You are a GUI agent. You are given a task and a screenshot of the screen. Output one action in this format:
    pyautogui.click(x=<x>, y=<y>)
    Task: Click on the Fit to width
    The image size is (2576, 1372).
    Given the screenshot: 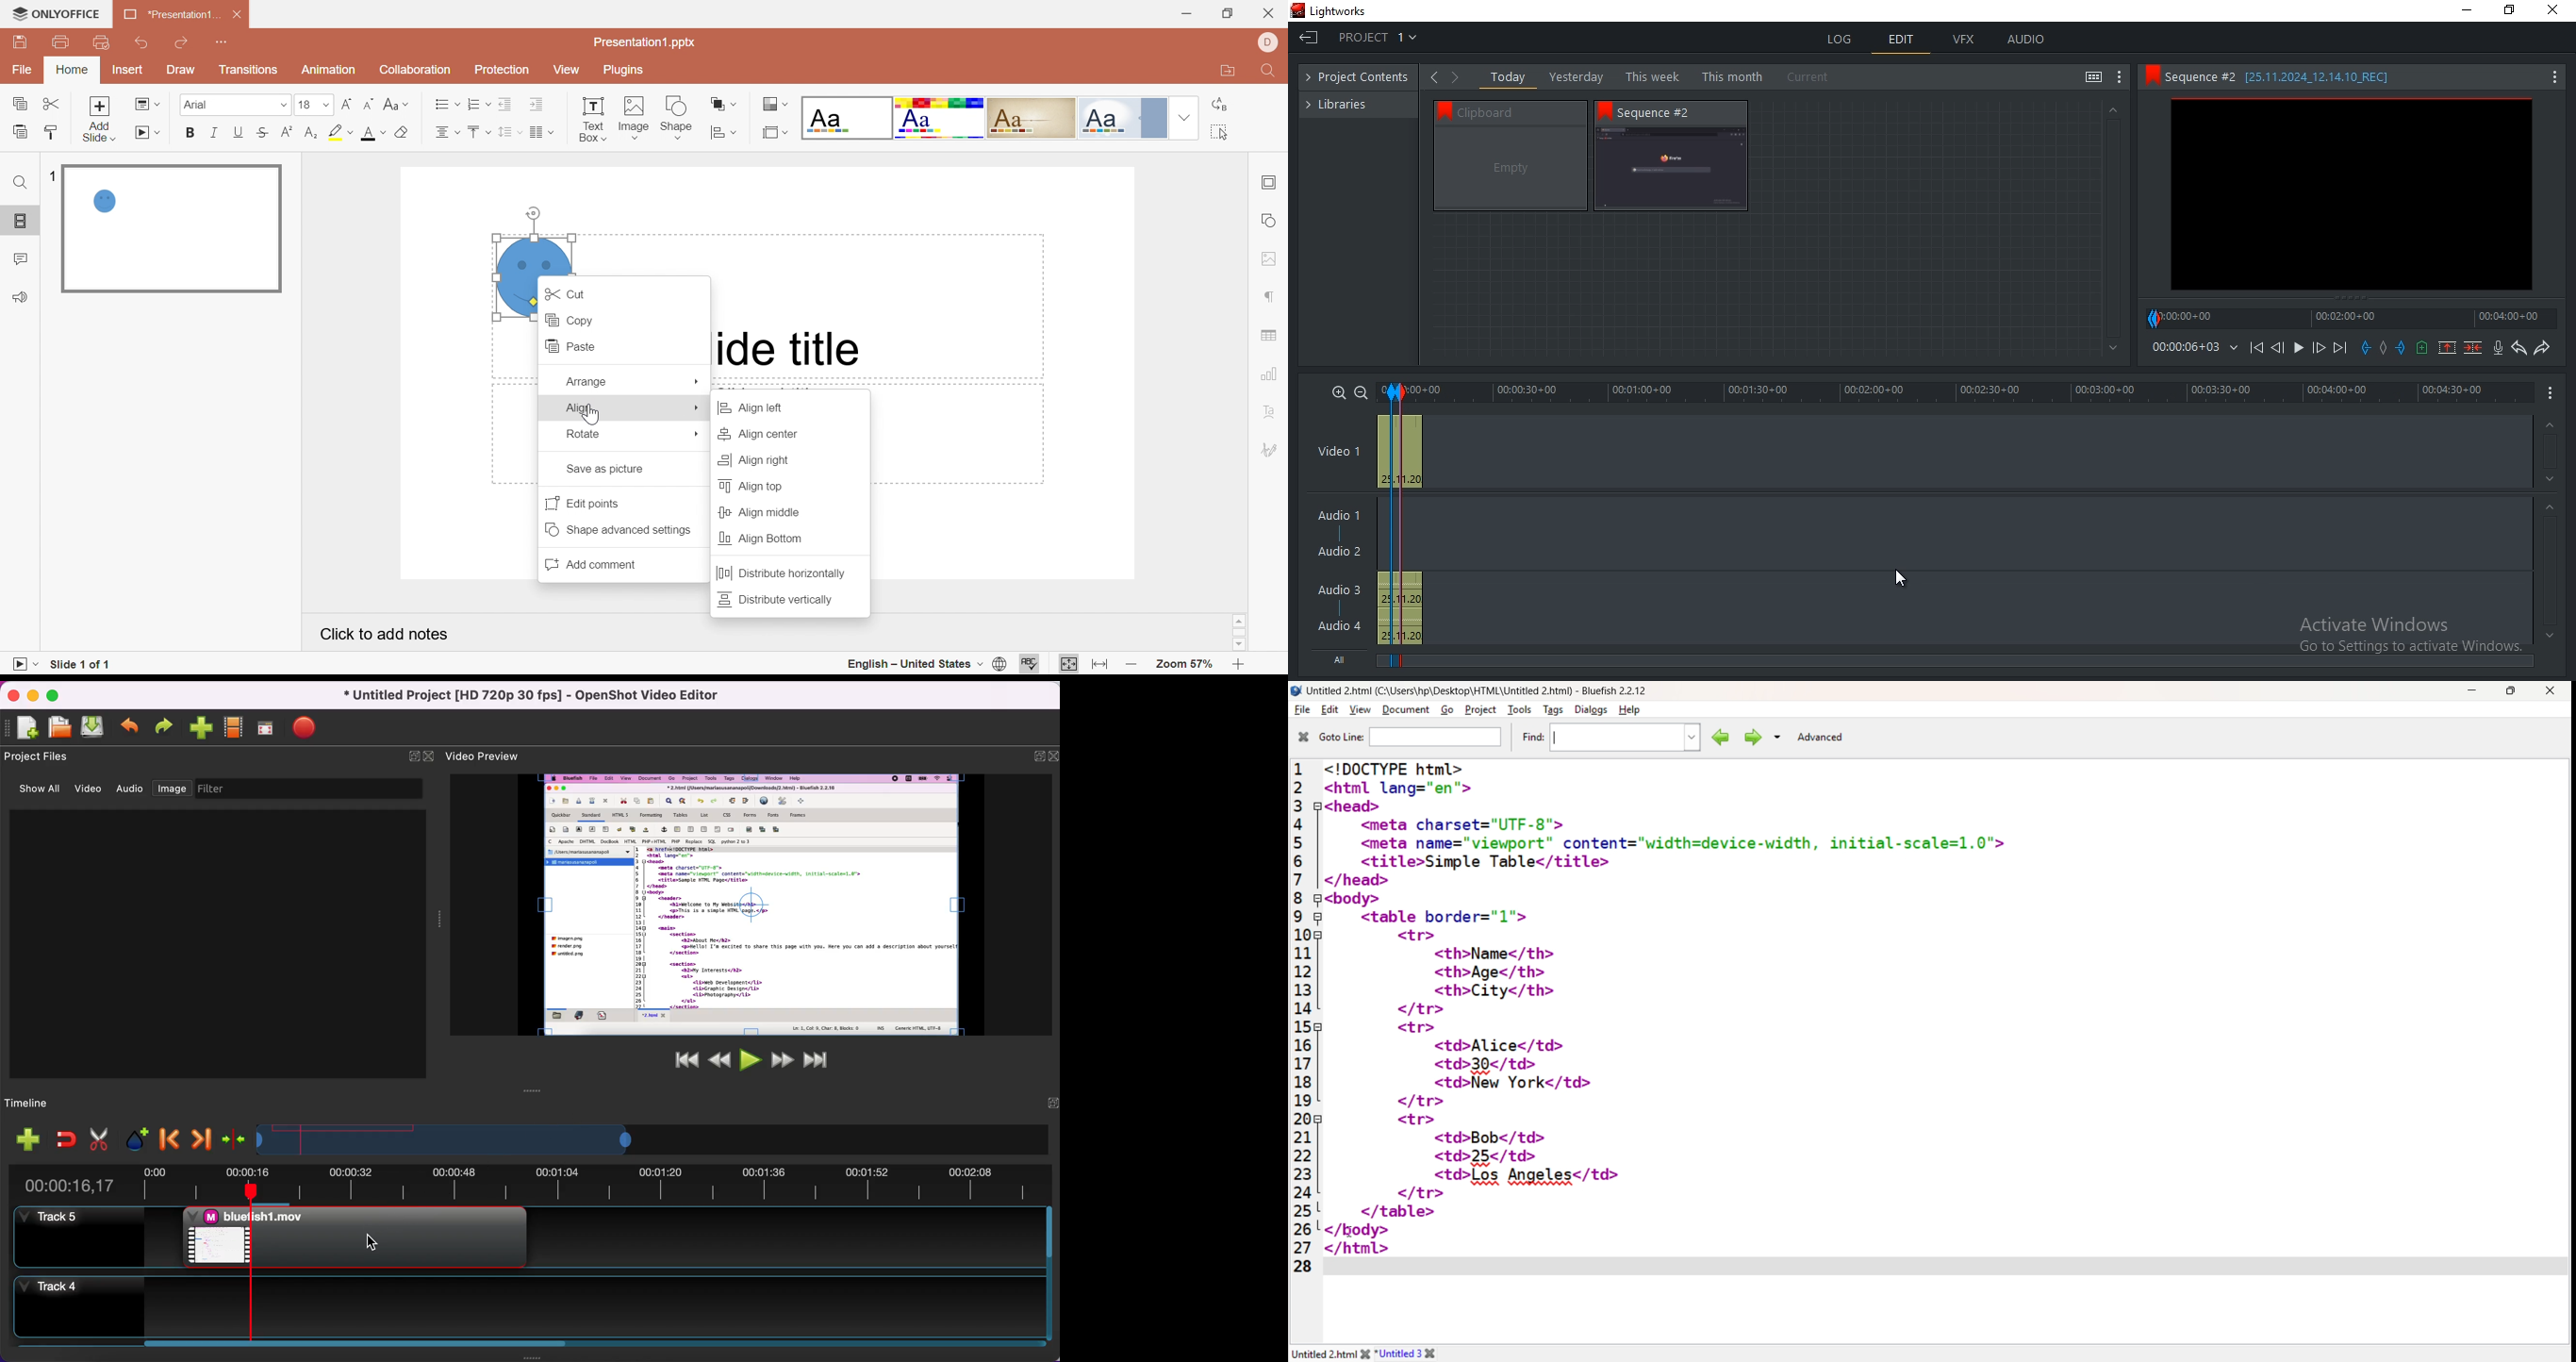 What is the action you would take?
    pyautogui.click(x=1100, y=665)
    